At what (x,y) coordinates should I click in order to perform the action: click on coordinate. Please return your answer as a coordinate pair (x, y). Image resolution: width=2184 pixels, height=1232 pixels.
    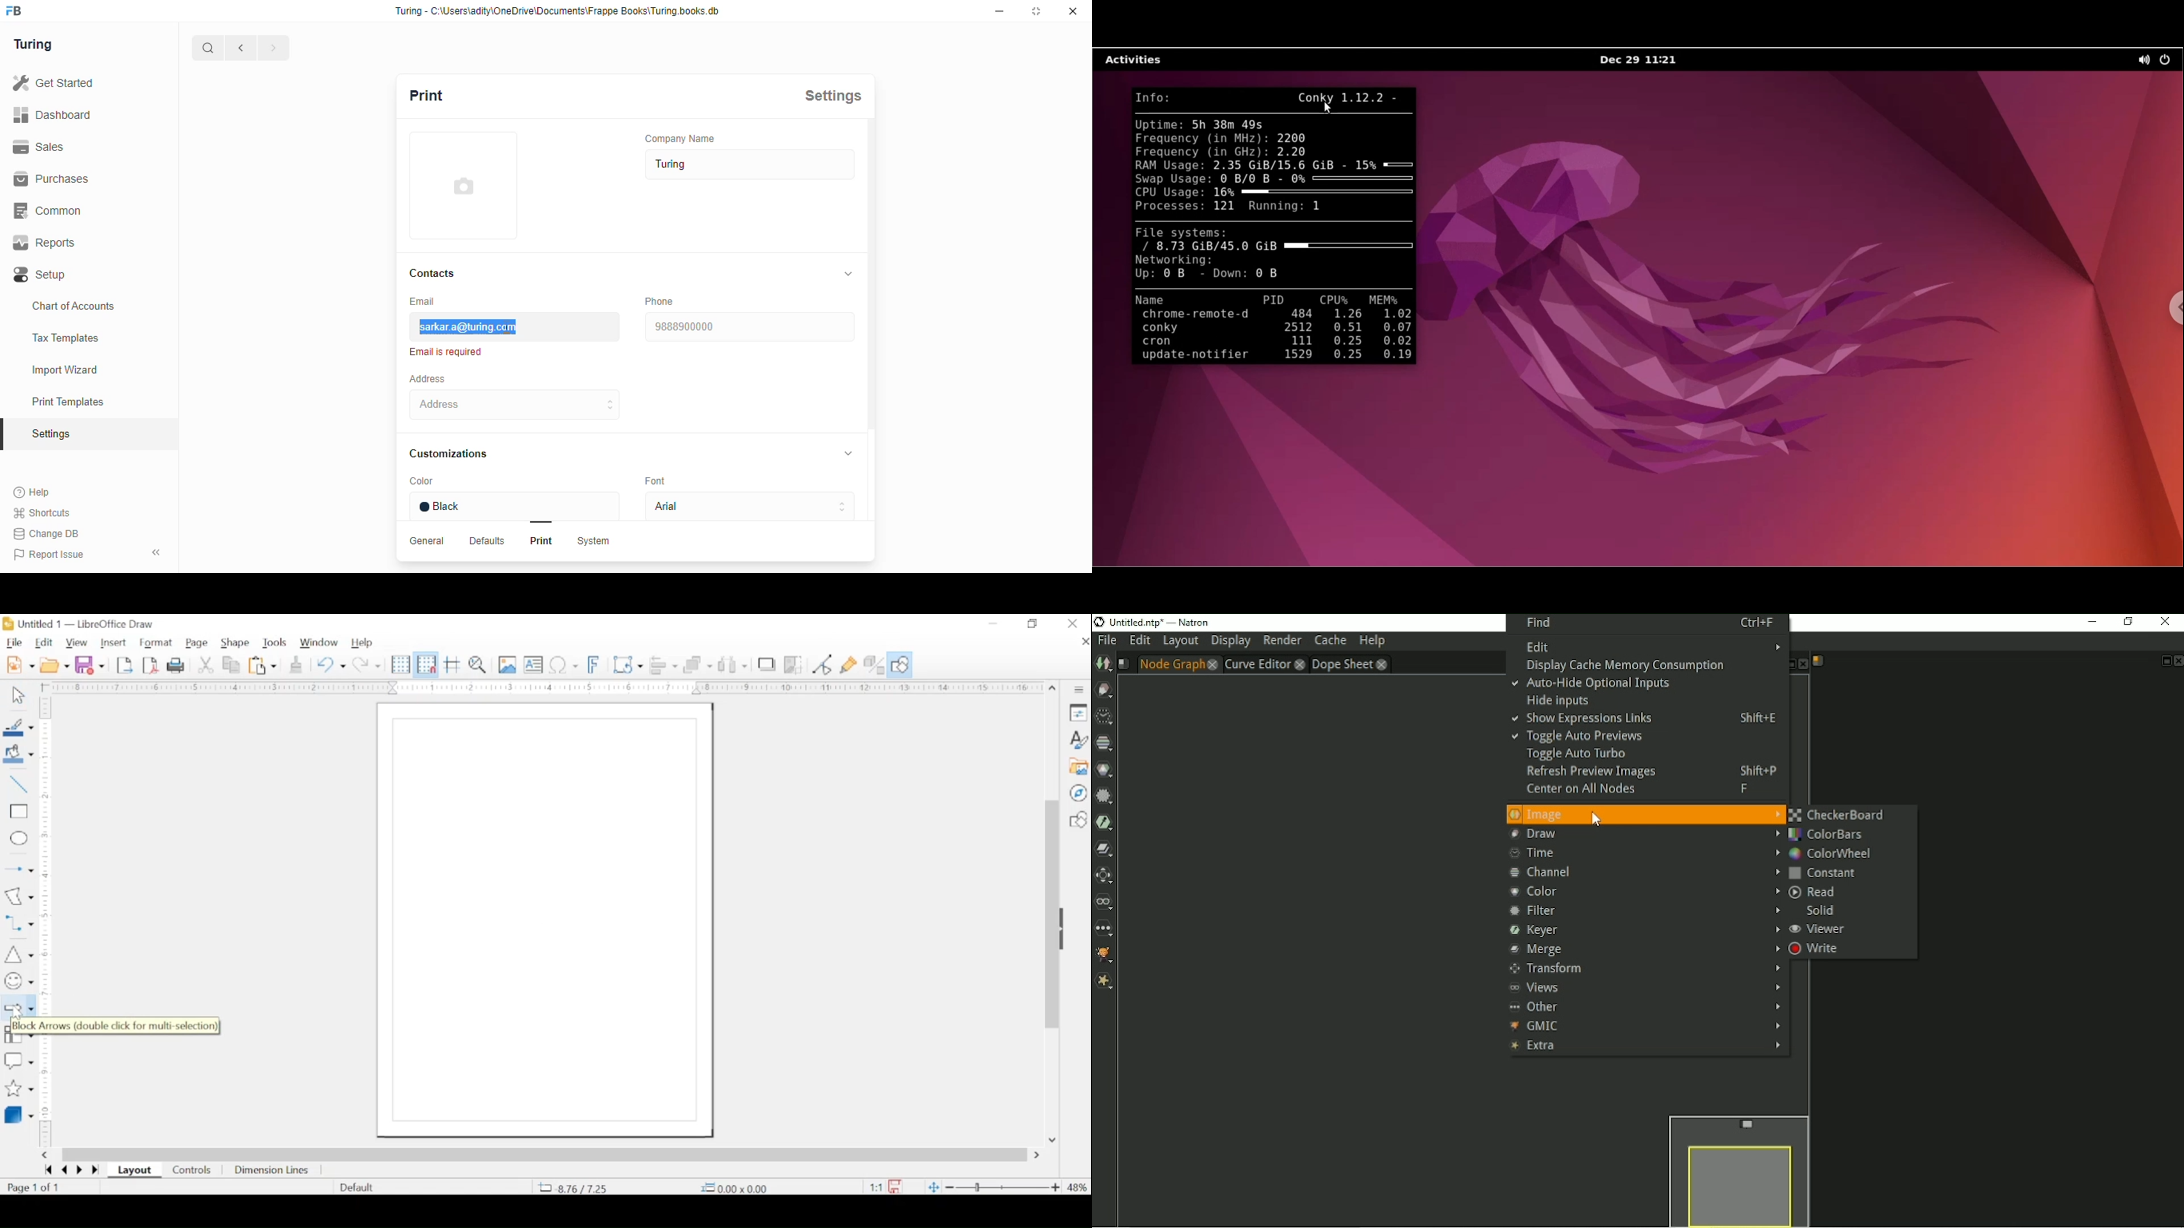
    Looking at the image, I should click on (735, 1188).